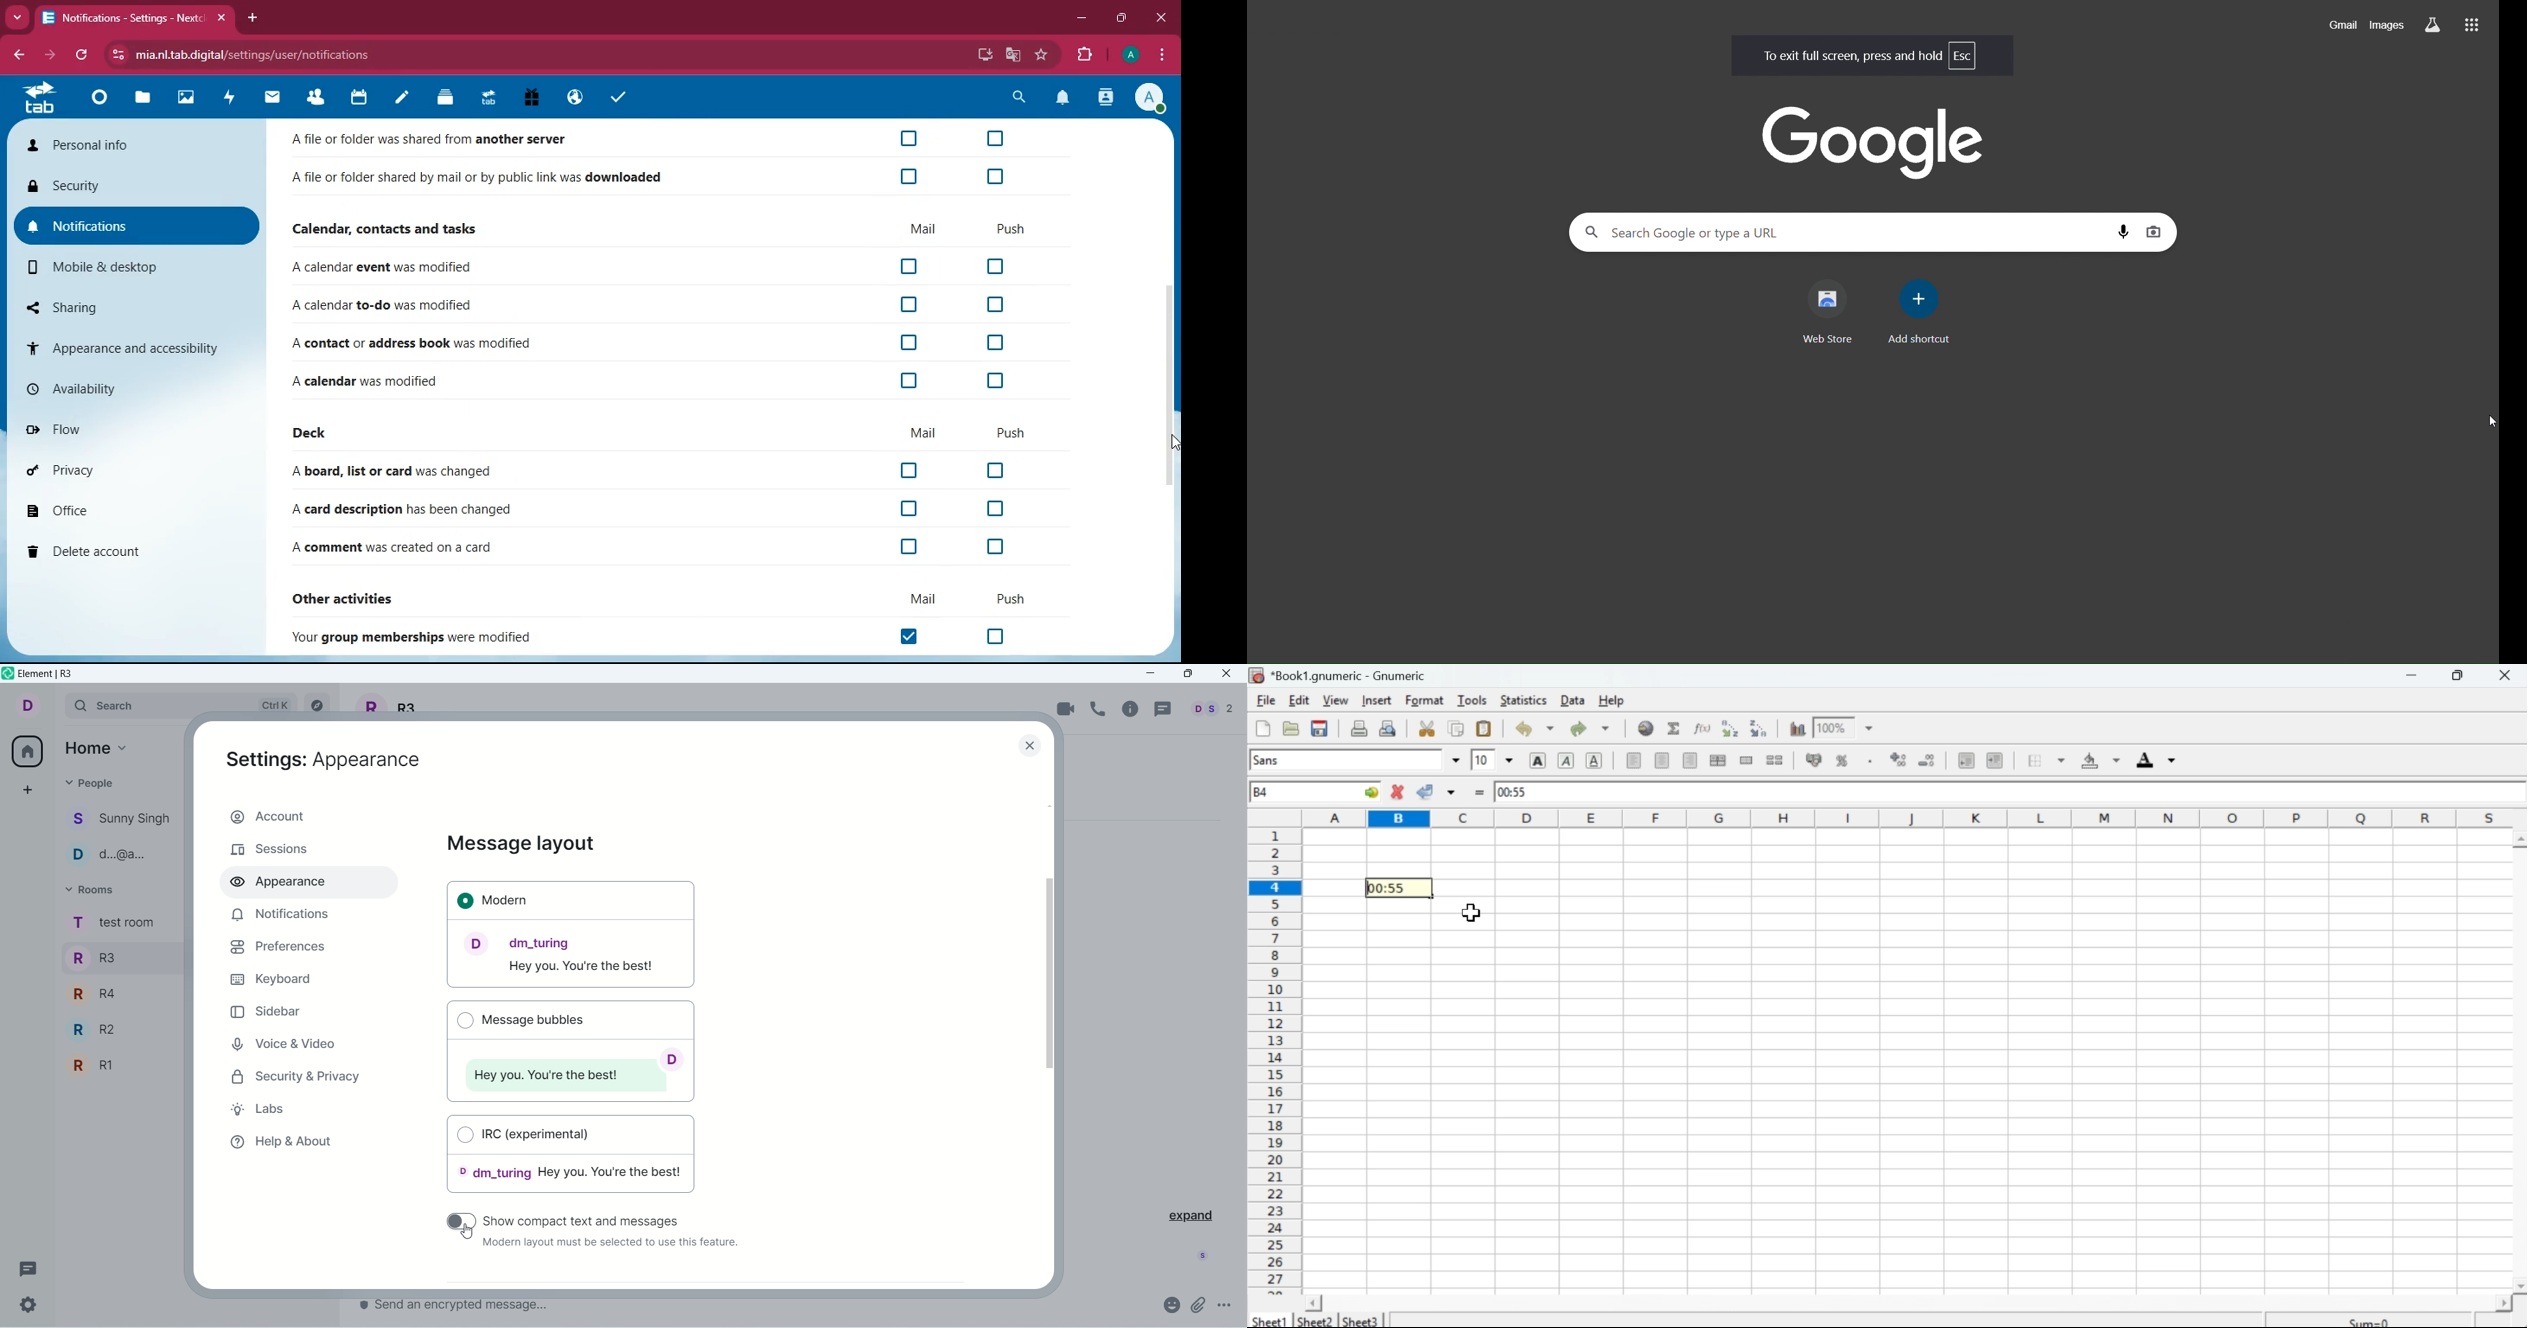 The height and width of the screenshot is (1344, 2548). What do you see at coordinates (907, 380) in the screenshot?
I see `off` at bounding box center [907, 380].